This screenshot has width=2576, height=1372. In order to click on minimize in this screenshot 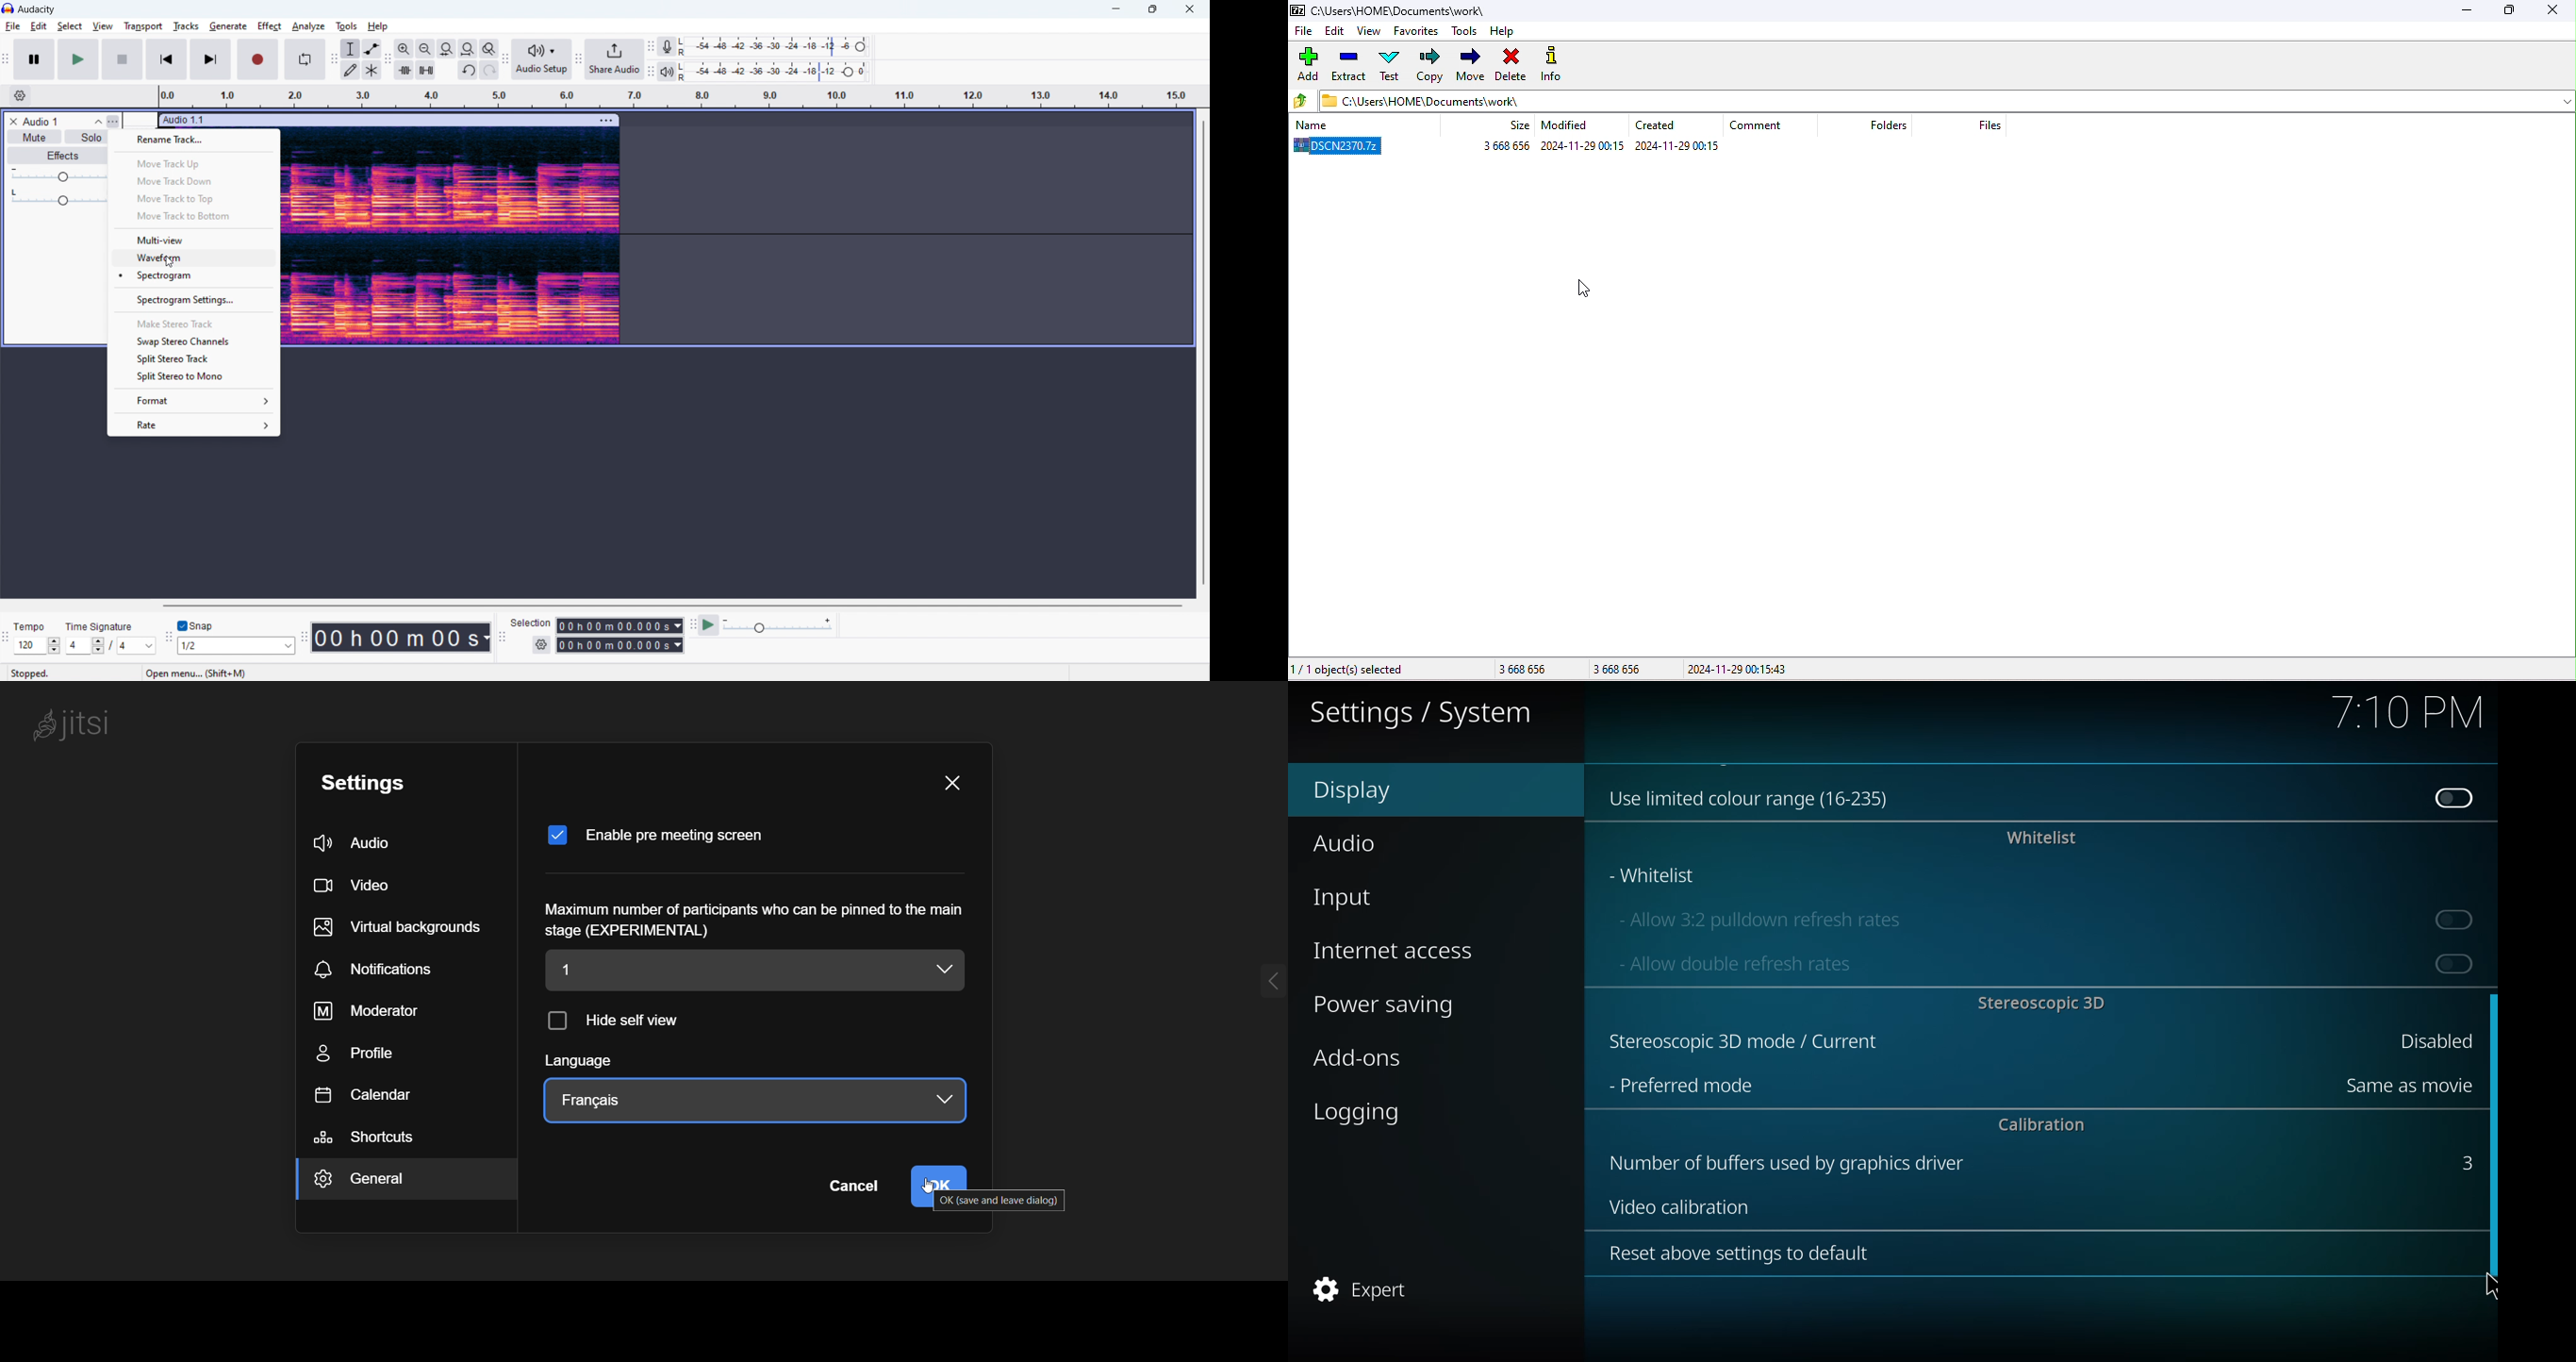, I will do `click(2472, 12)`.